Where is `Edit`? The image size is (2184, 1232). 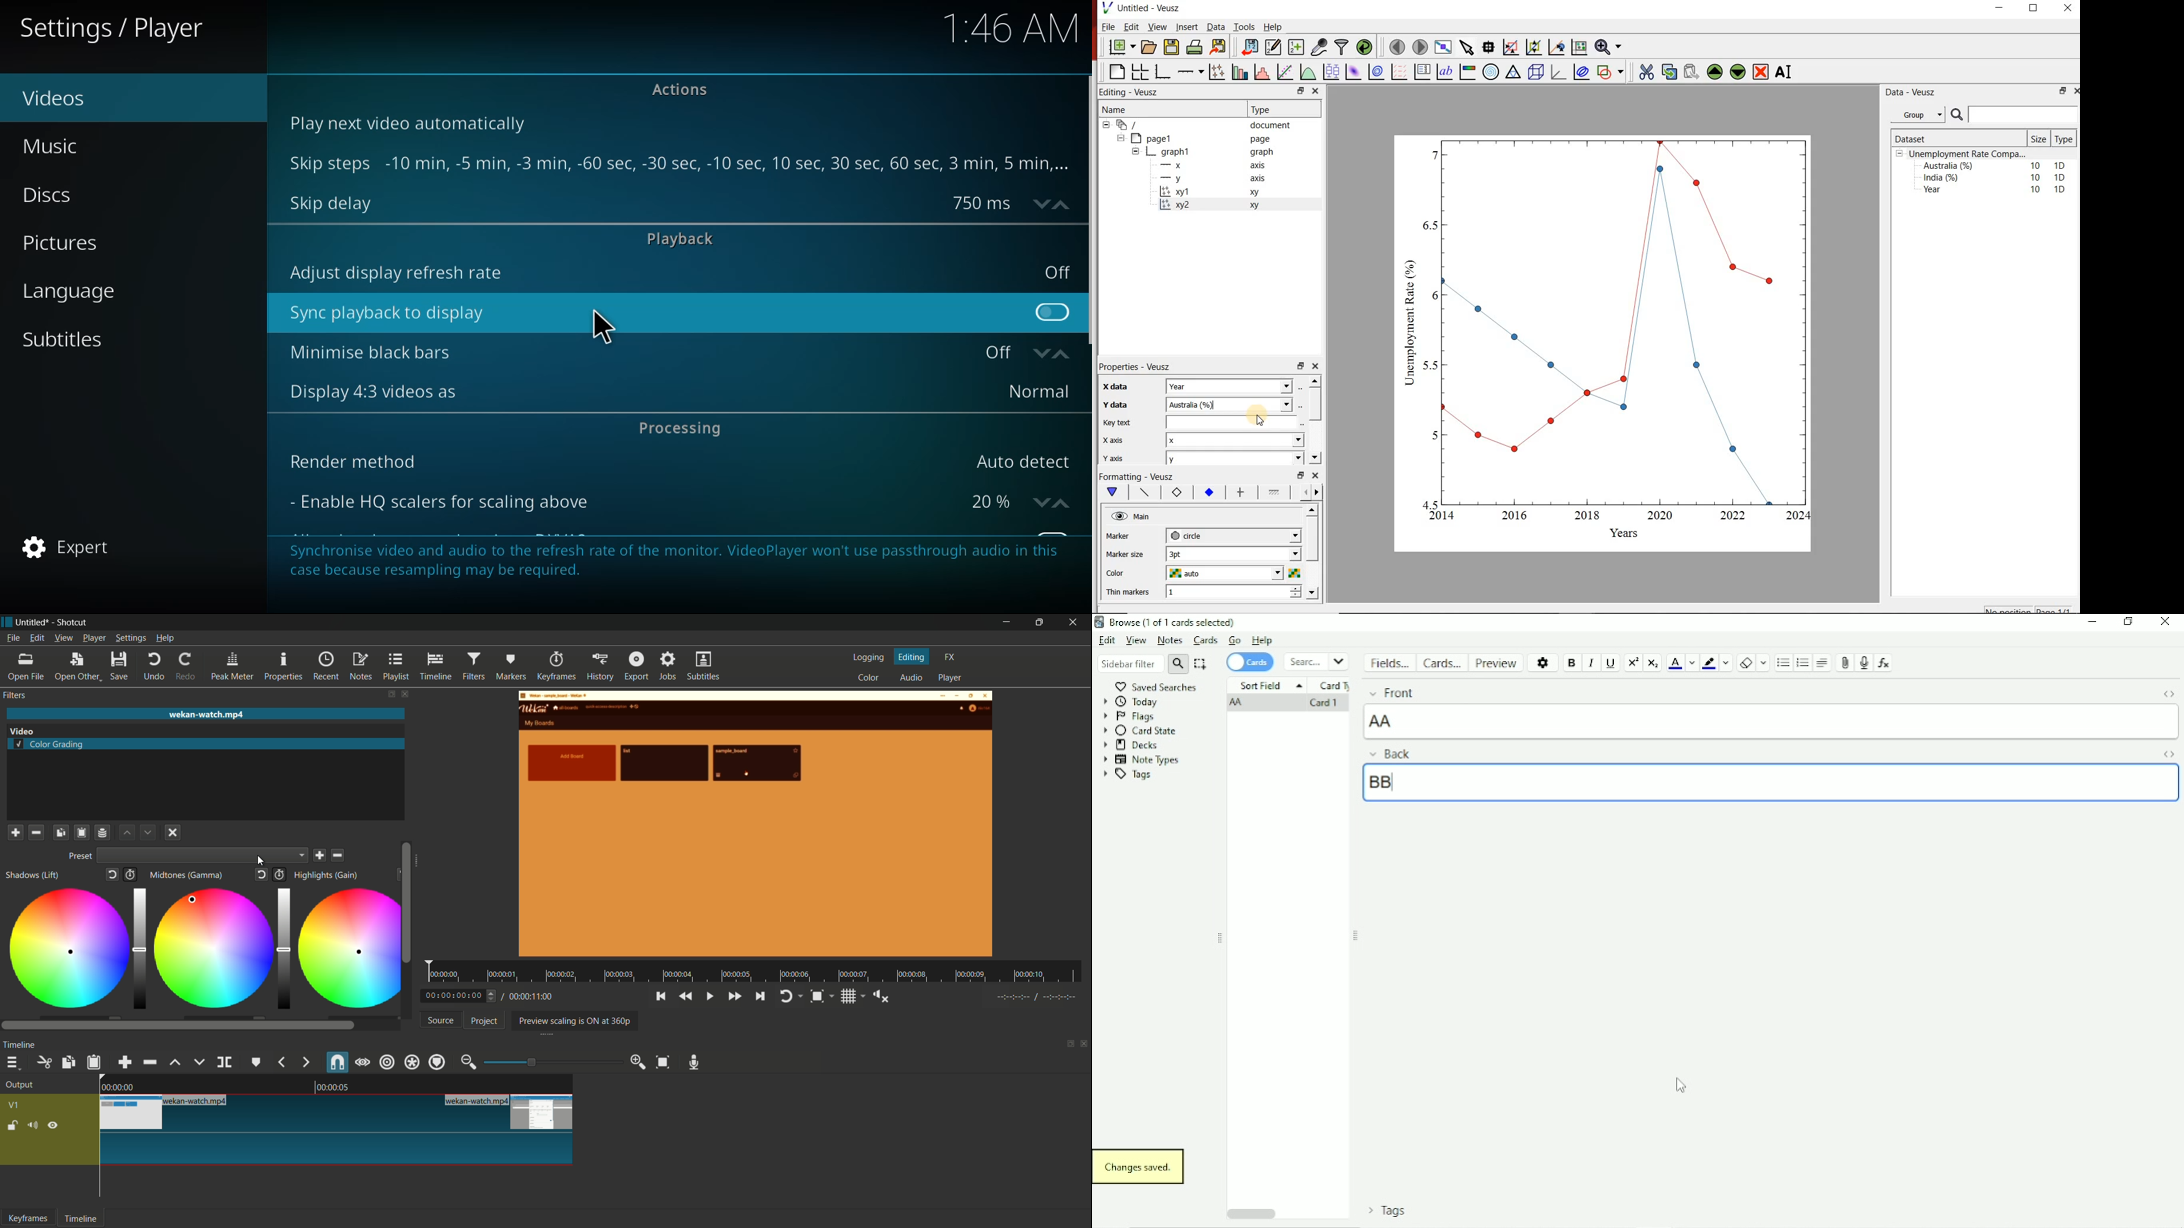 Edit is located at coordinates (1130, 26).